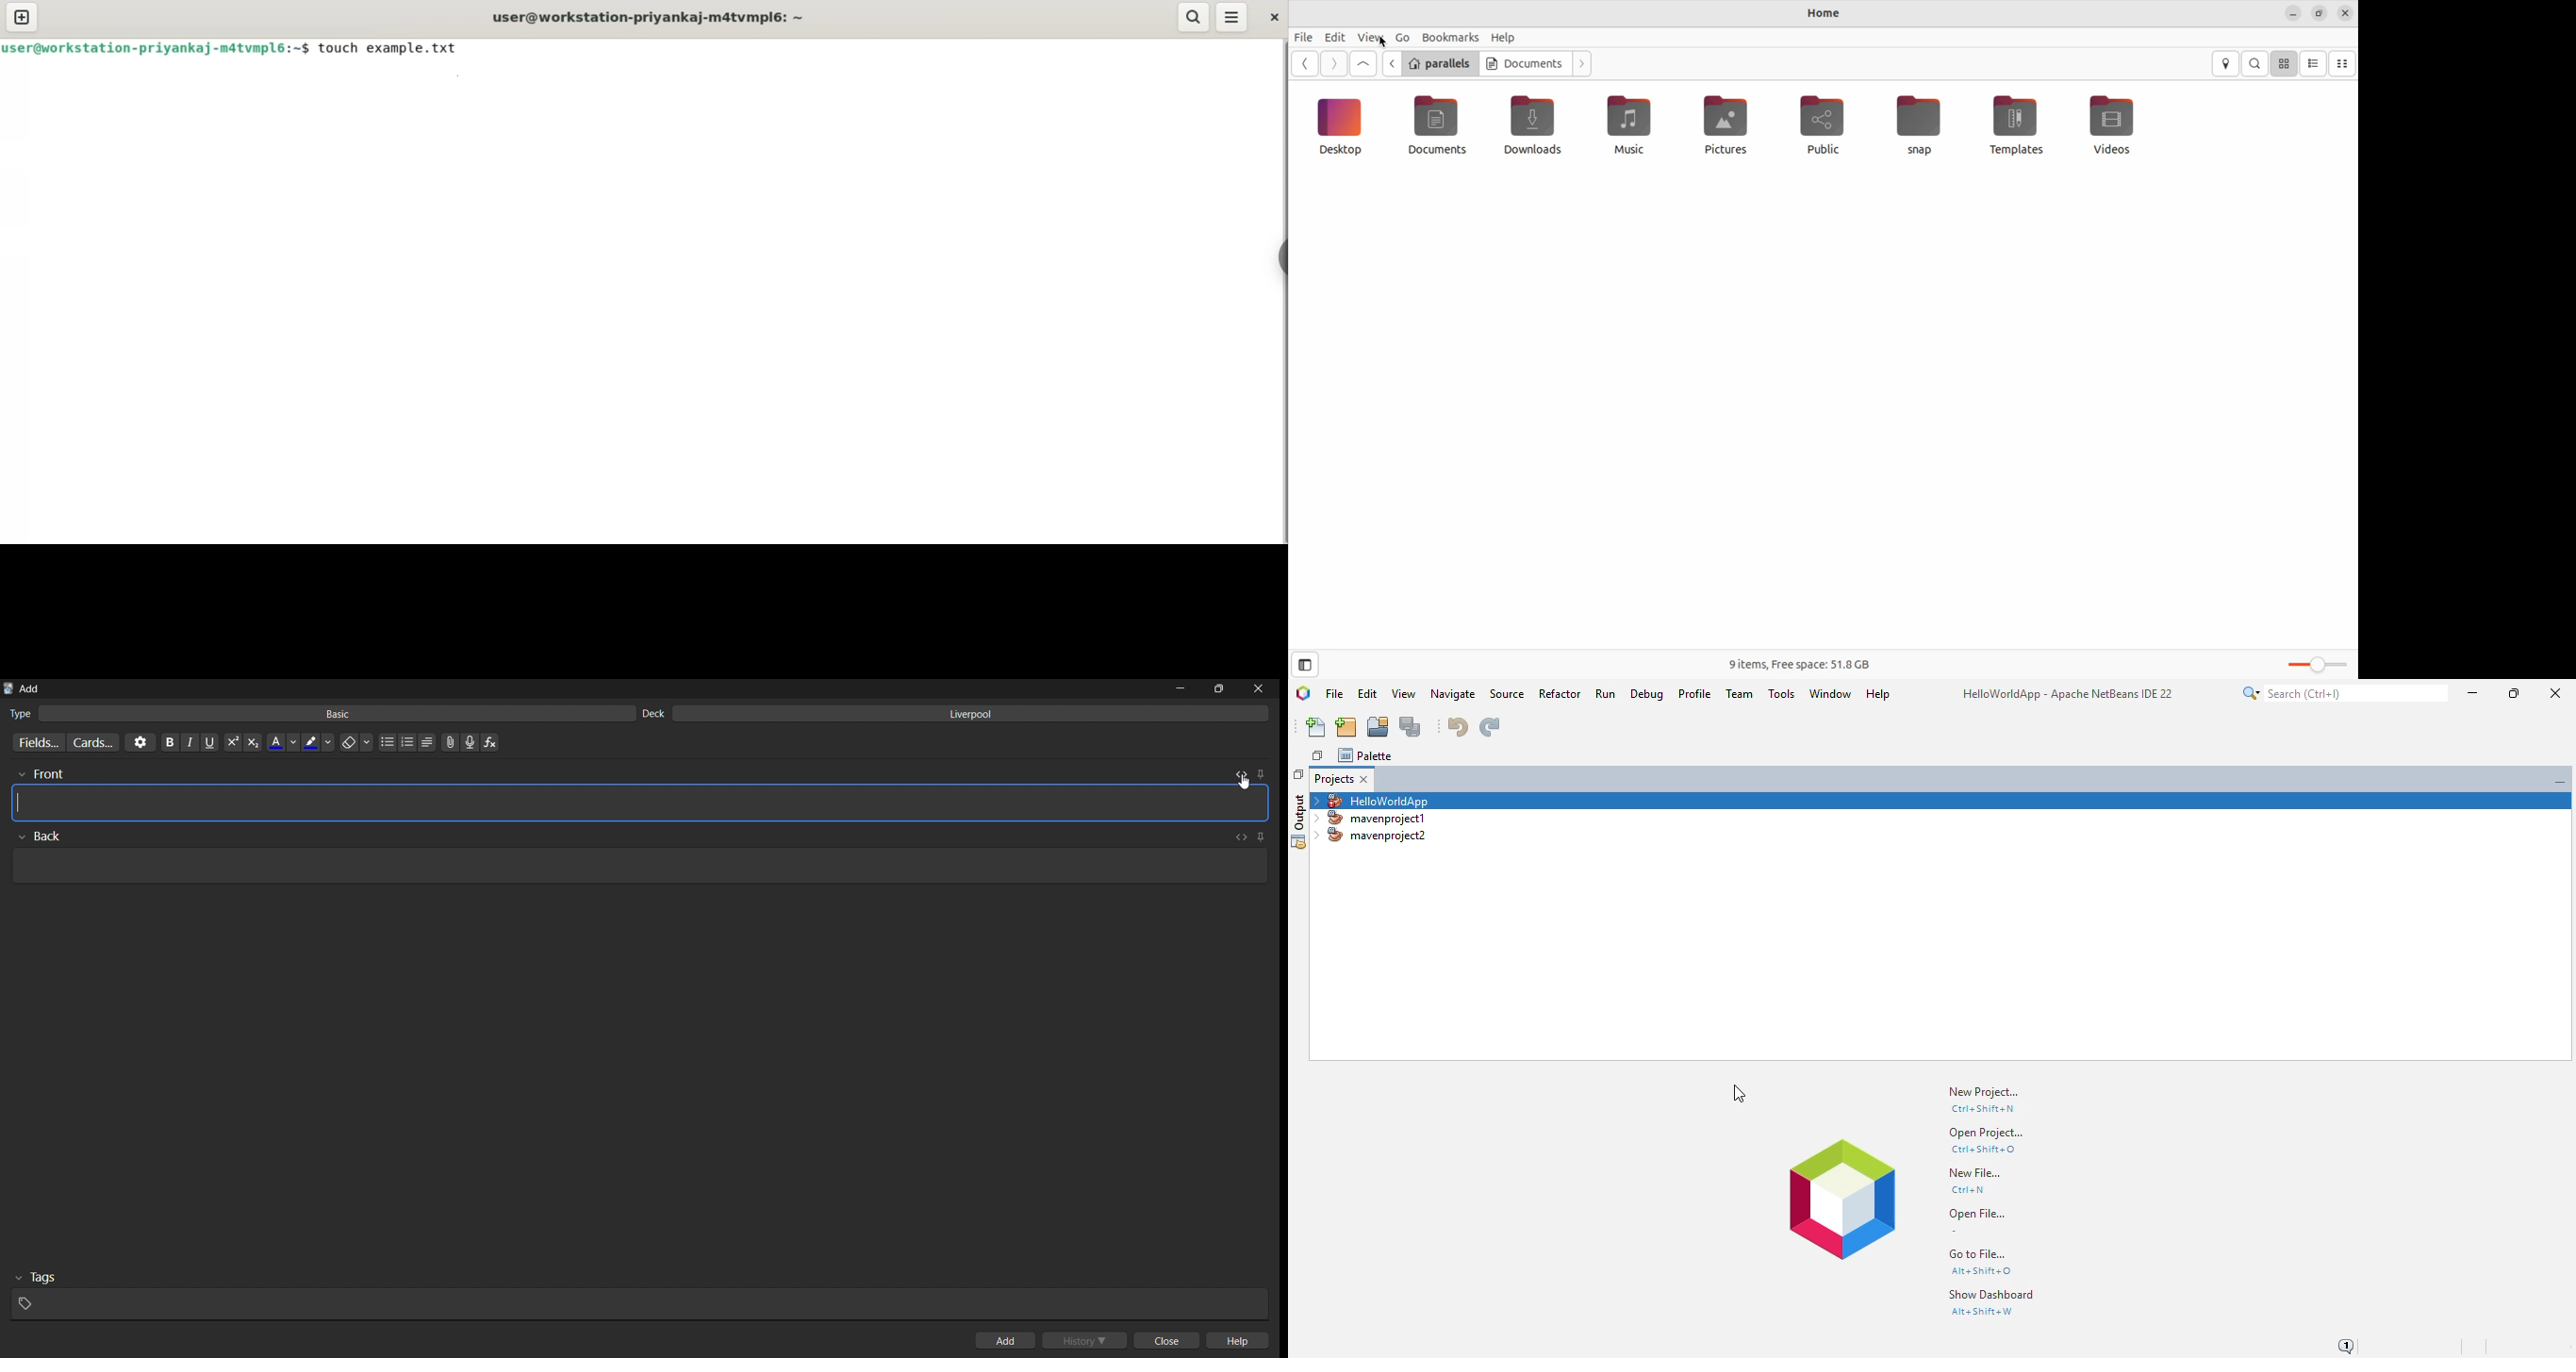 The image size is (2576, 1372). Describe the element at coordinates (1362, 64) in the screenshot. I see `Go up` at that location.